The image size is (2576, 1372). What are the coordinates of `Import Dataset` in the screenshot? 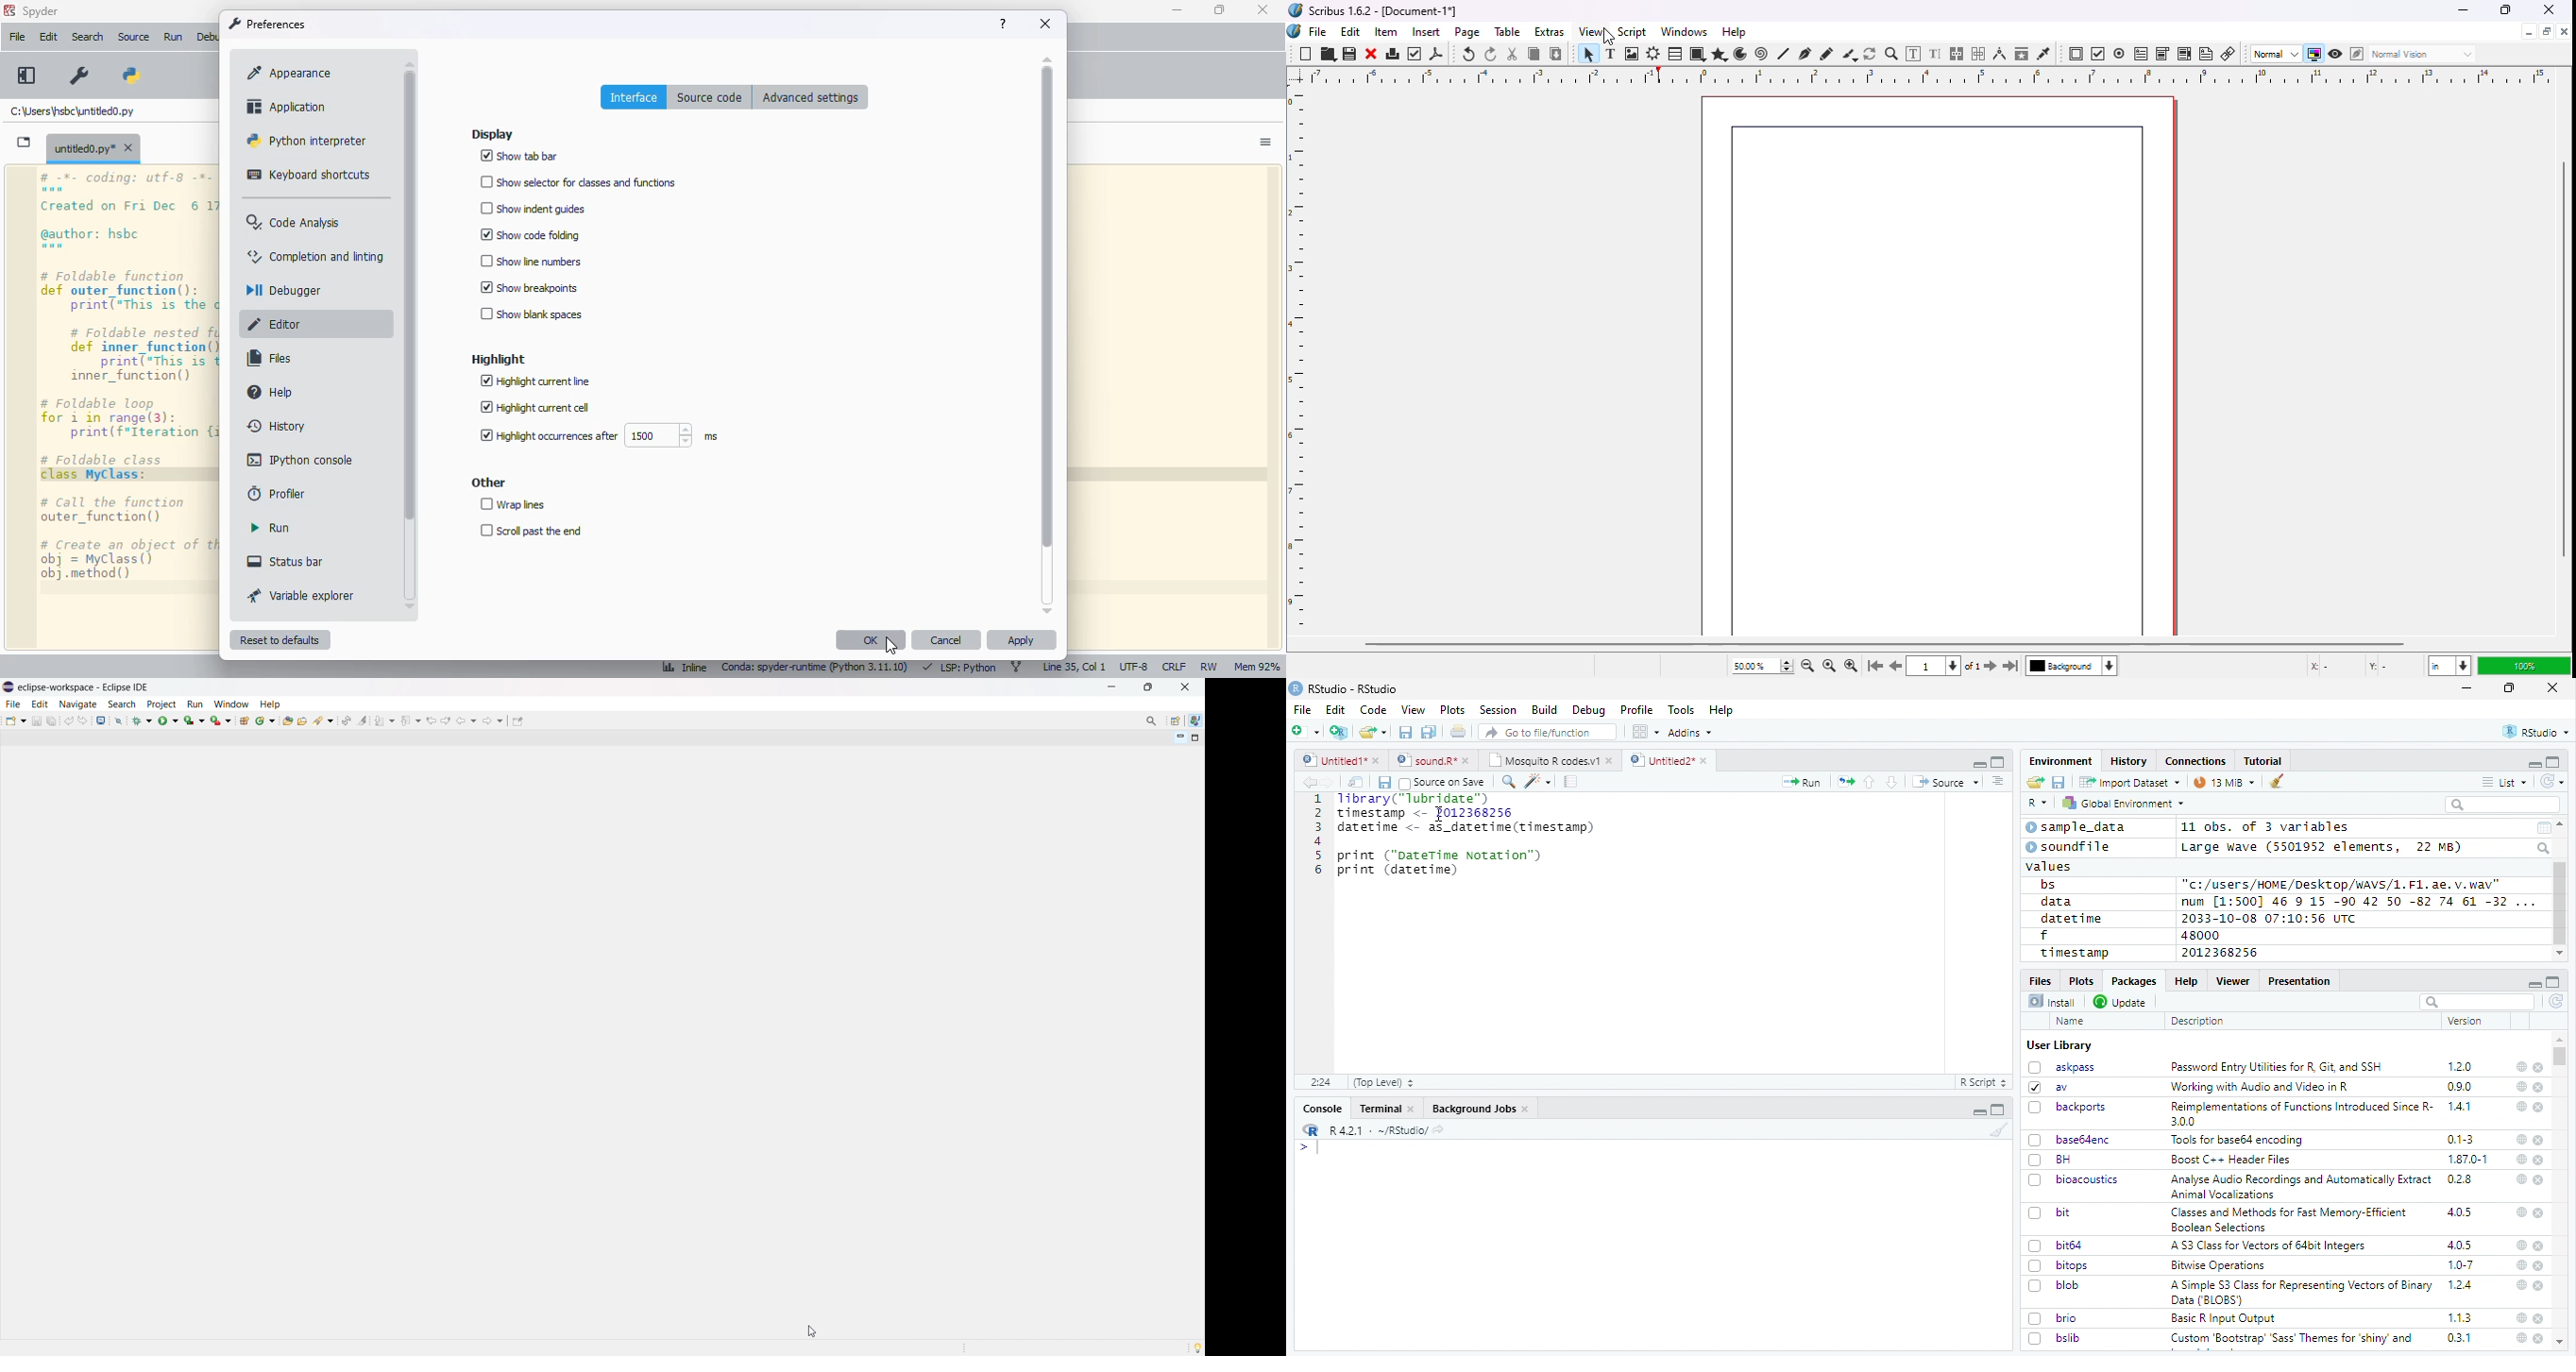 It's located at (2129, 782).